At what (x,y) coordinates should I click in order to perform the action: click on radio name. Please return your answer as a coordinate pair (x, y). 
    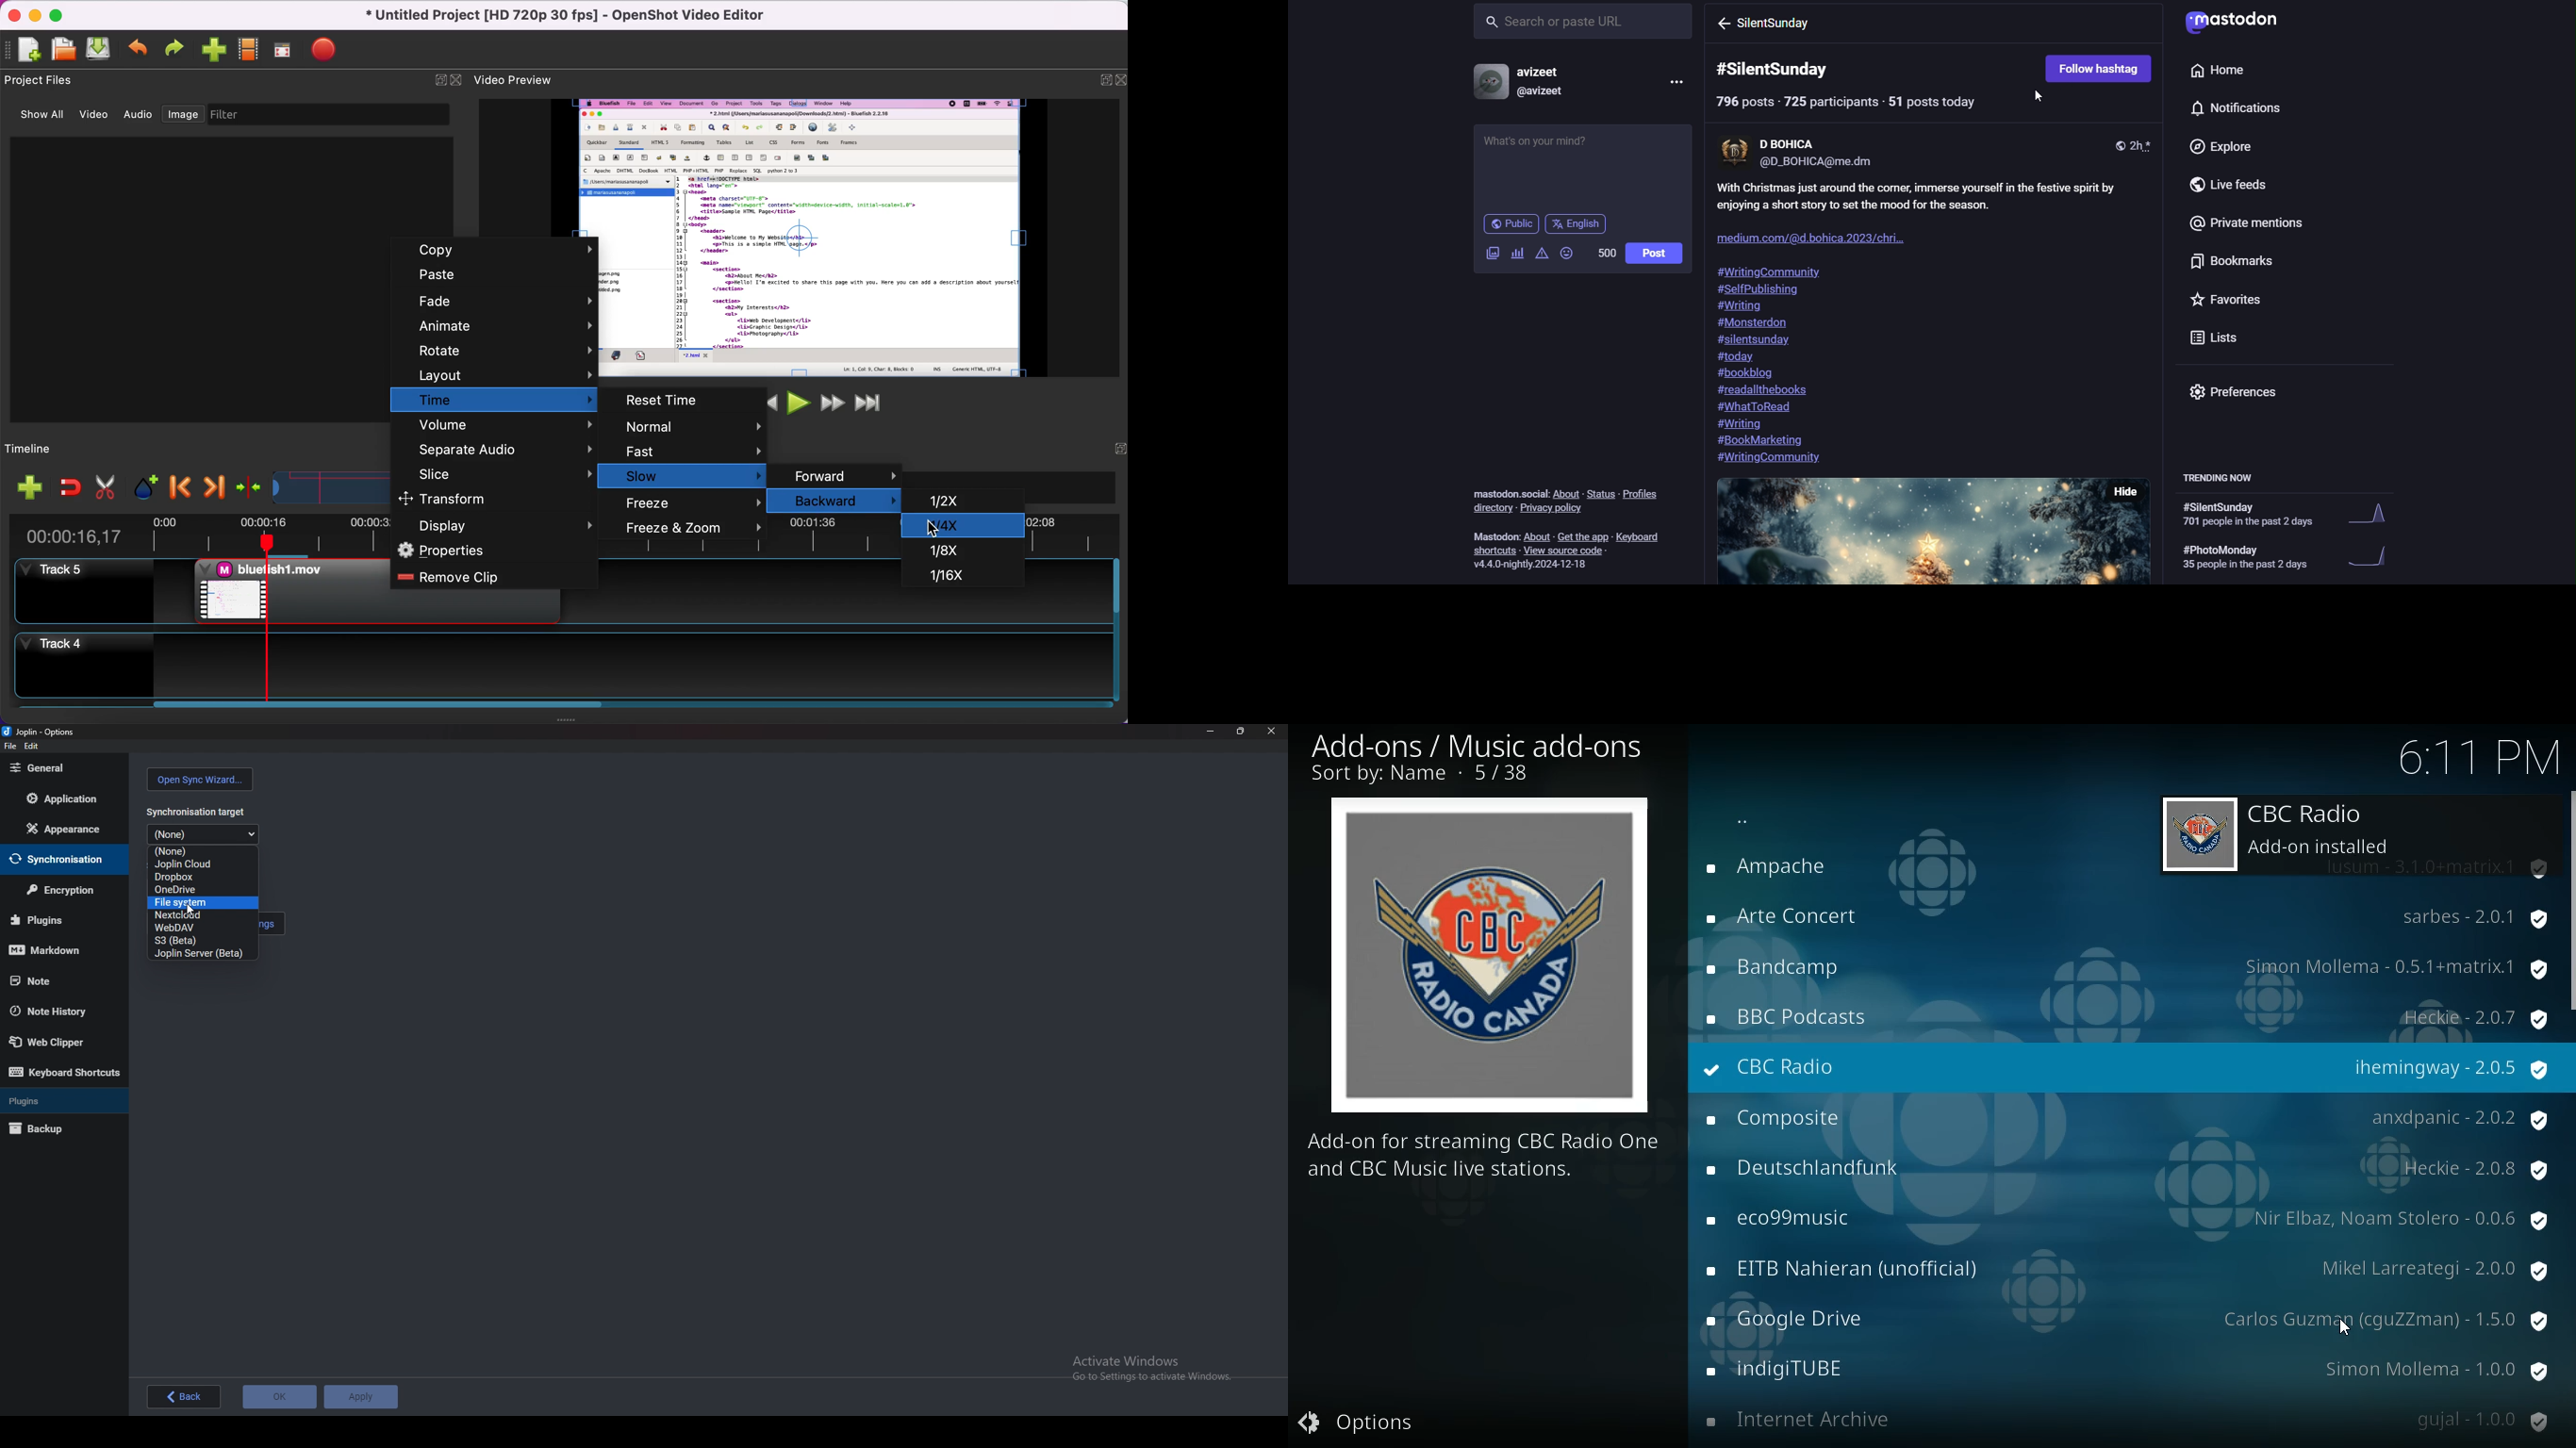
    Looking at the image, I should click on (1773, 866).